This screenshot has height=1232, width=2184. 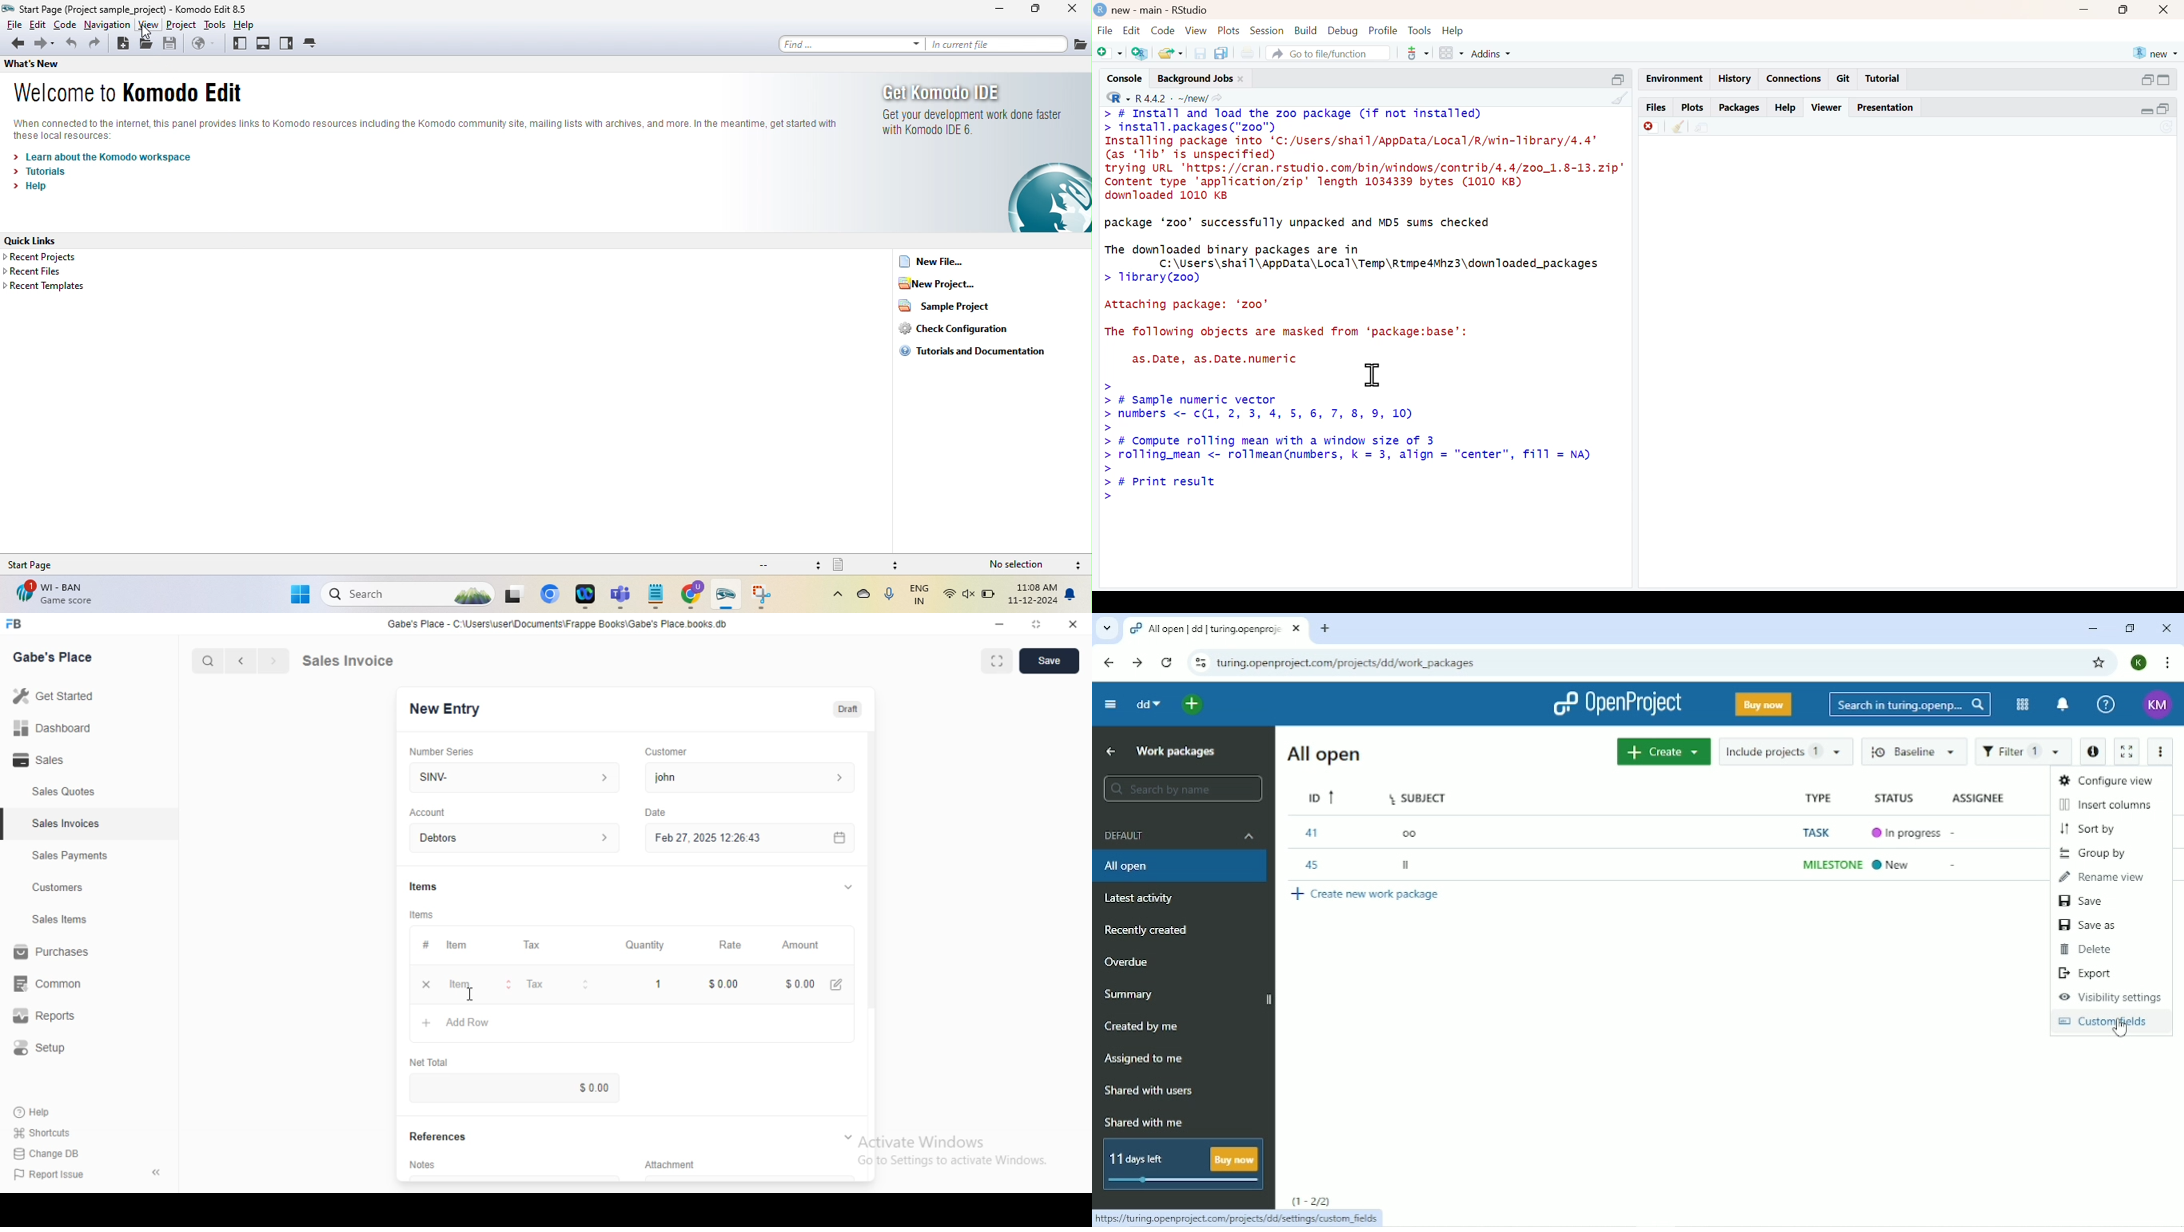 I want to click on apps on taskbar, so click(x=623, y=597).